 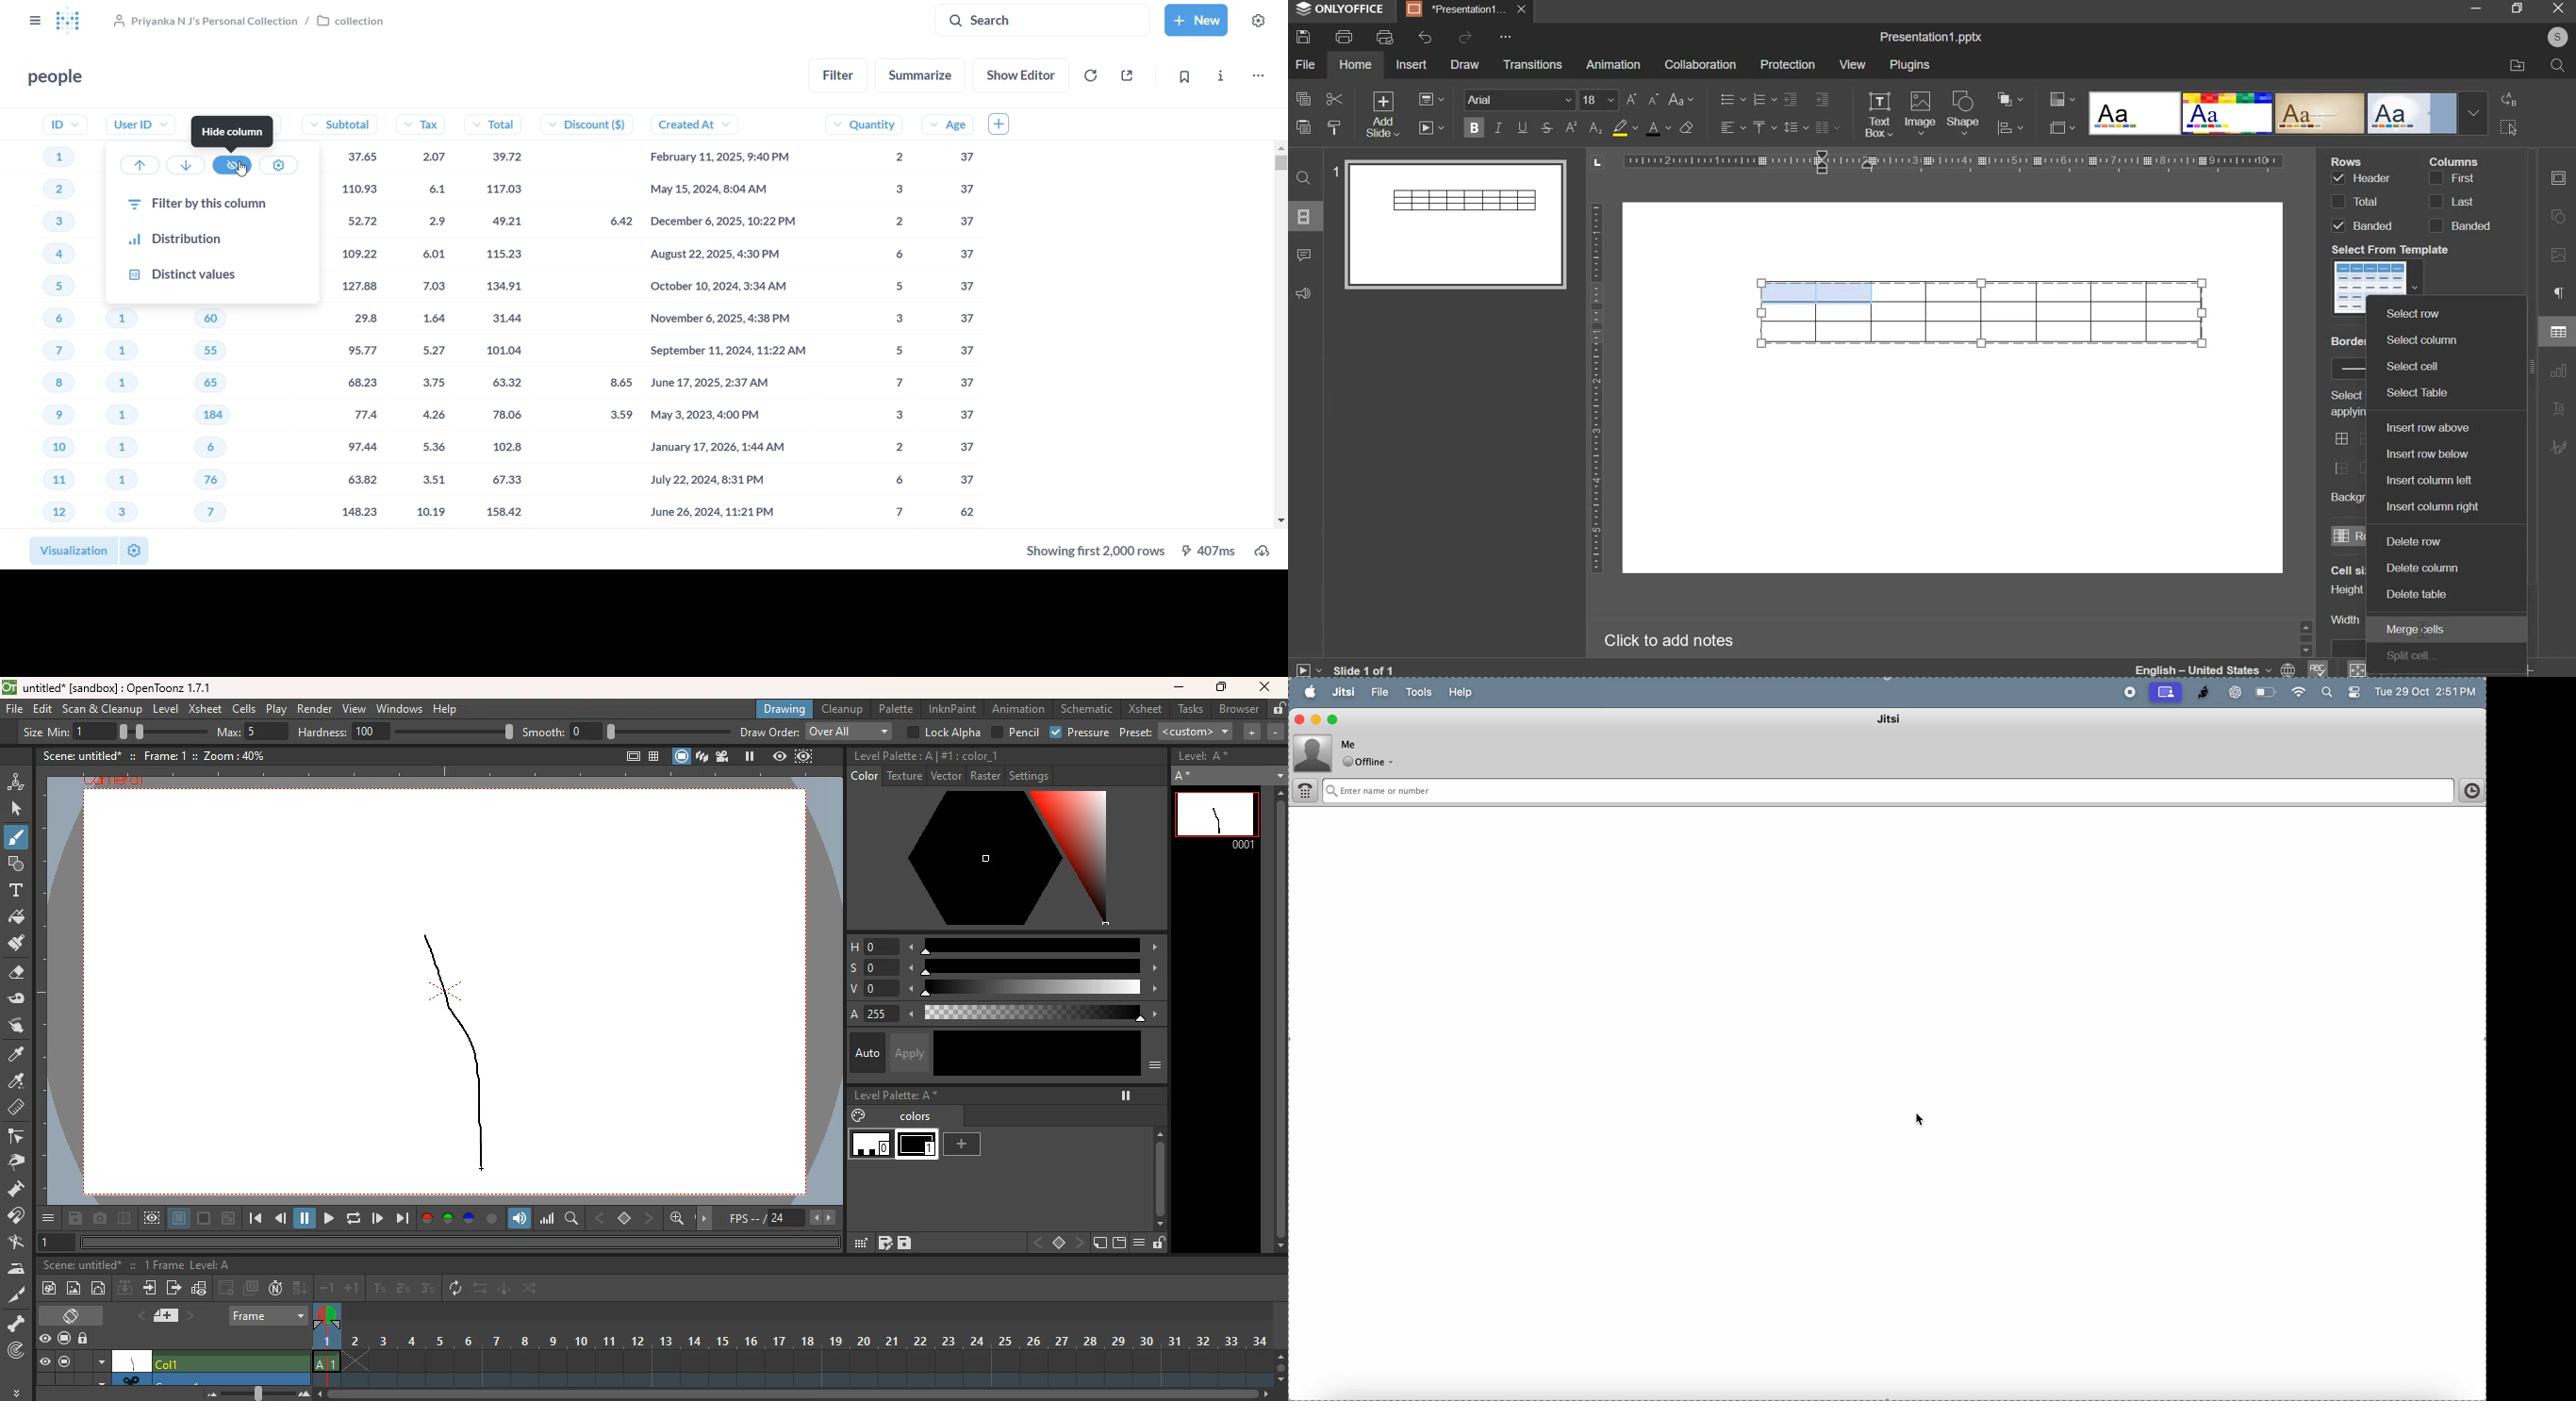 What do you see at coordinates (456, 1288) in the screenshot?
I see `refresh` at bounding box center [456, 1288].